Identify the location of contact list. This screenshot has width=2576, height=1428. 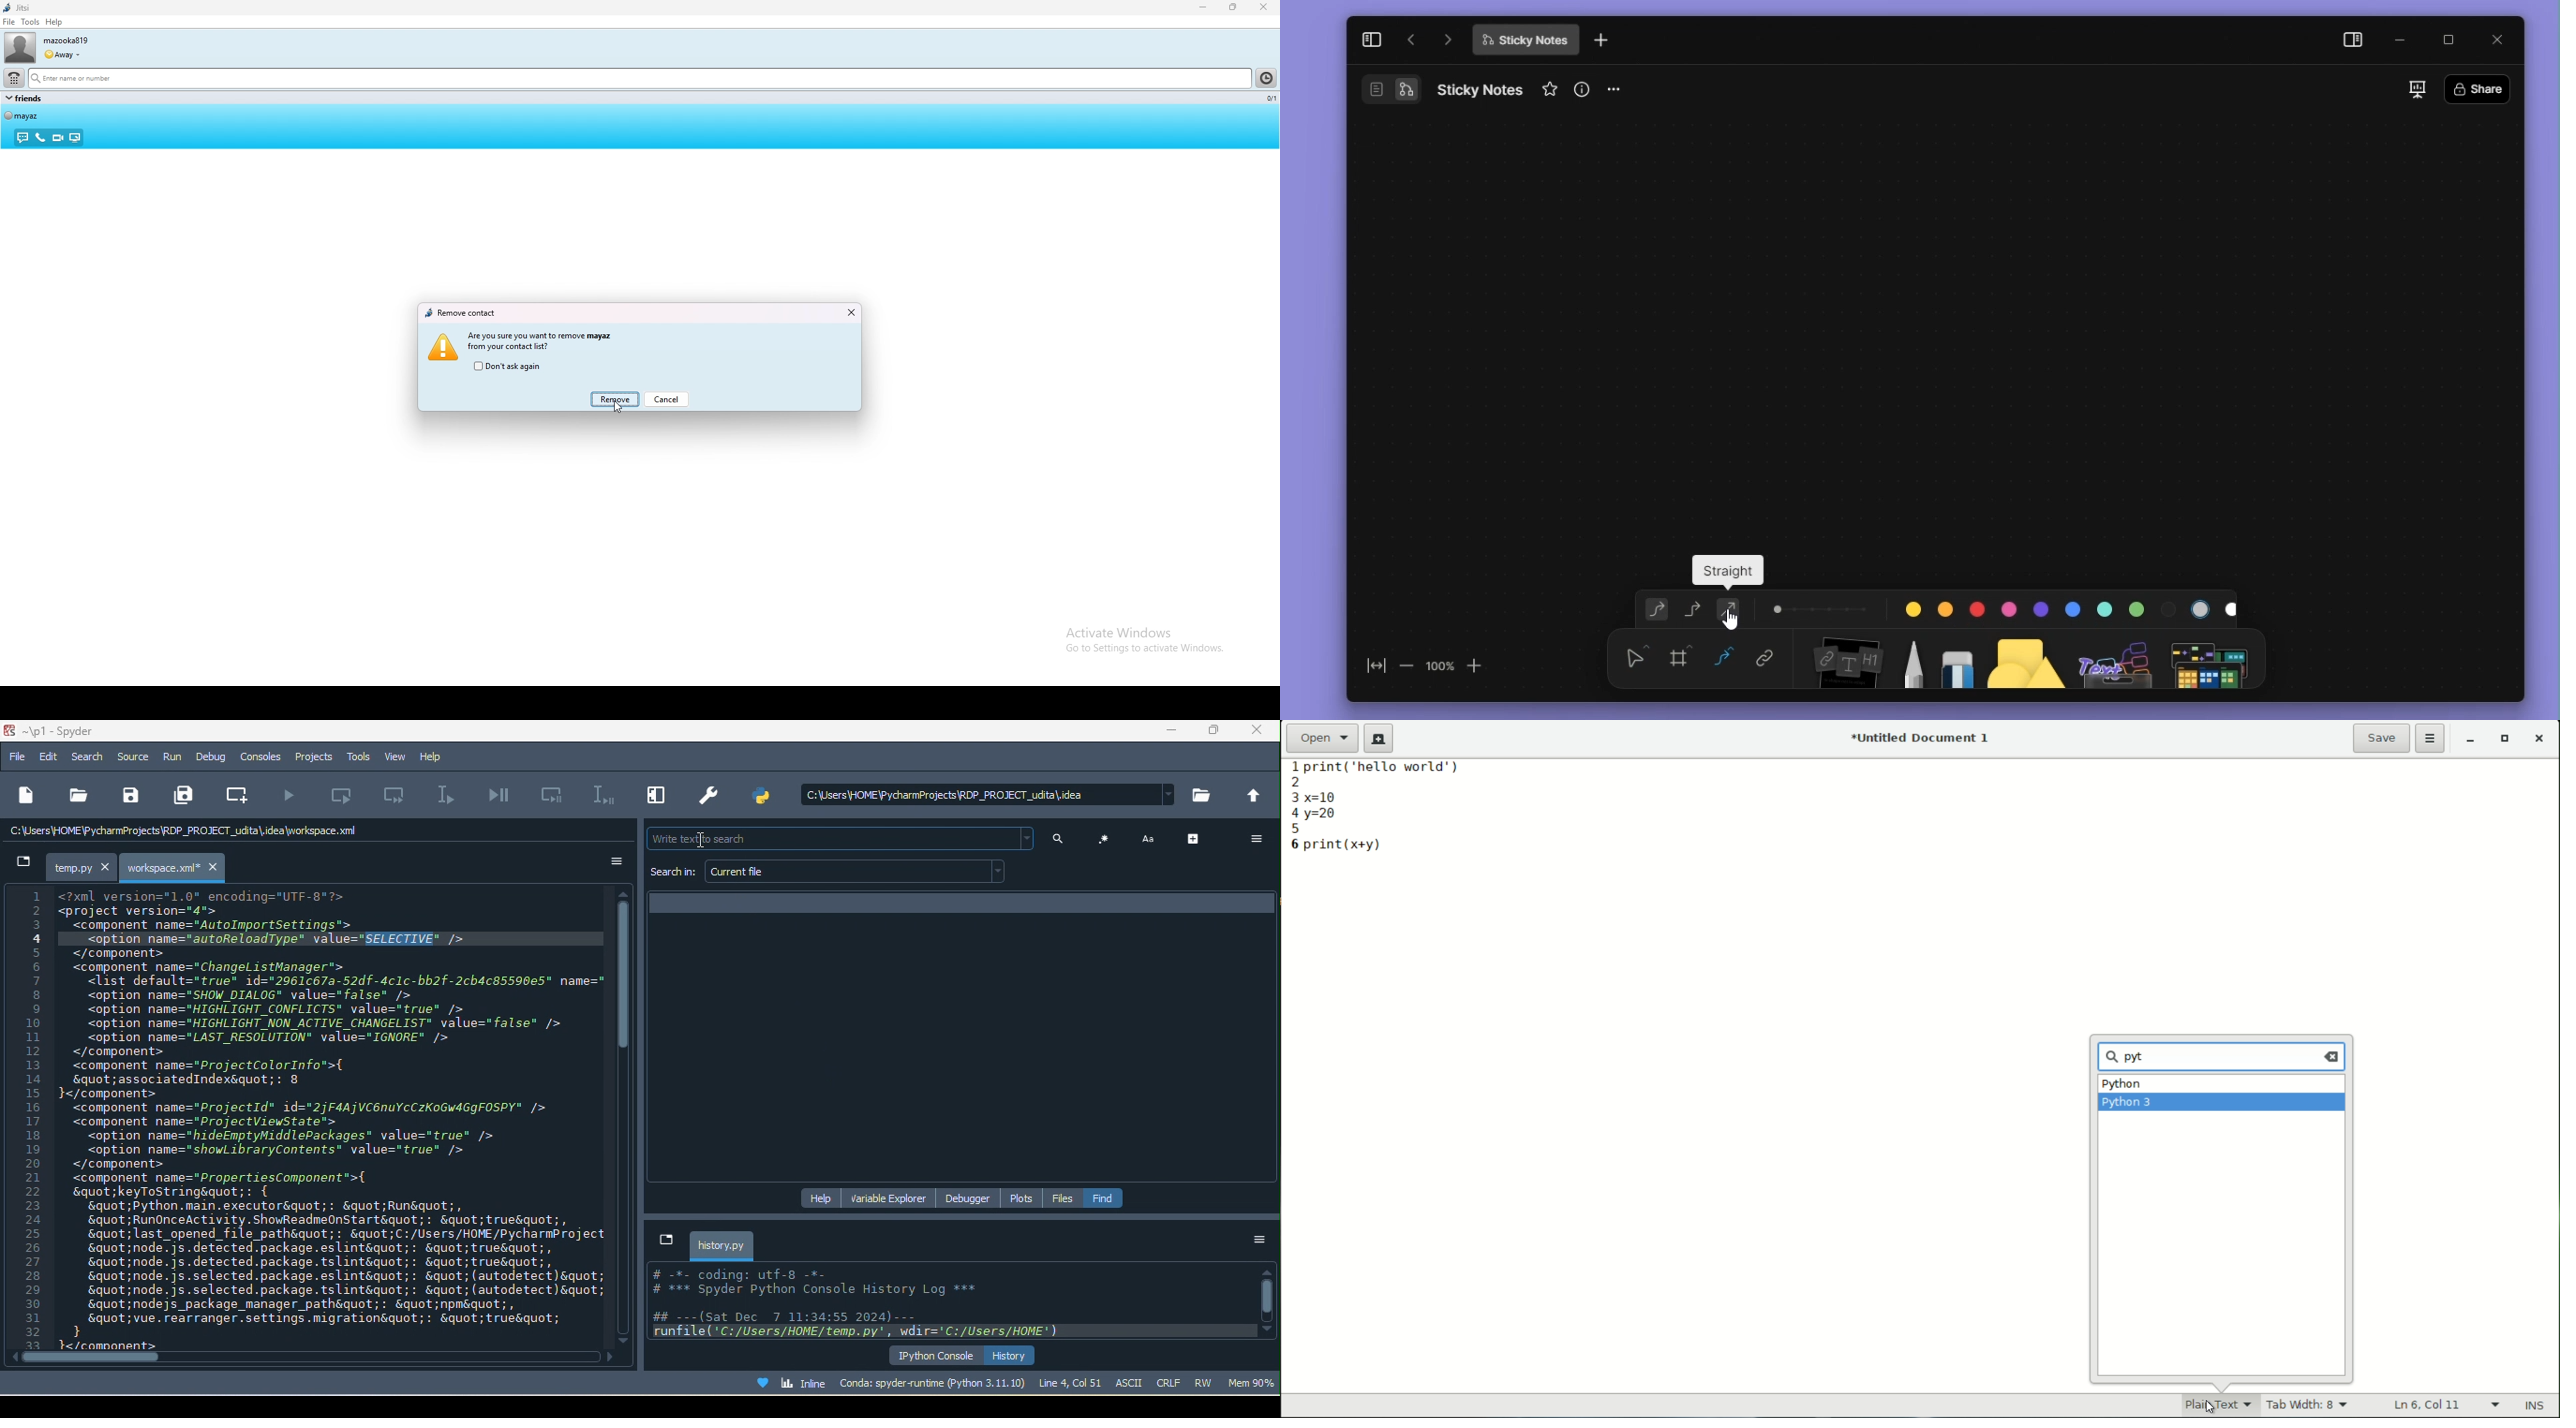
(1265, 79).